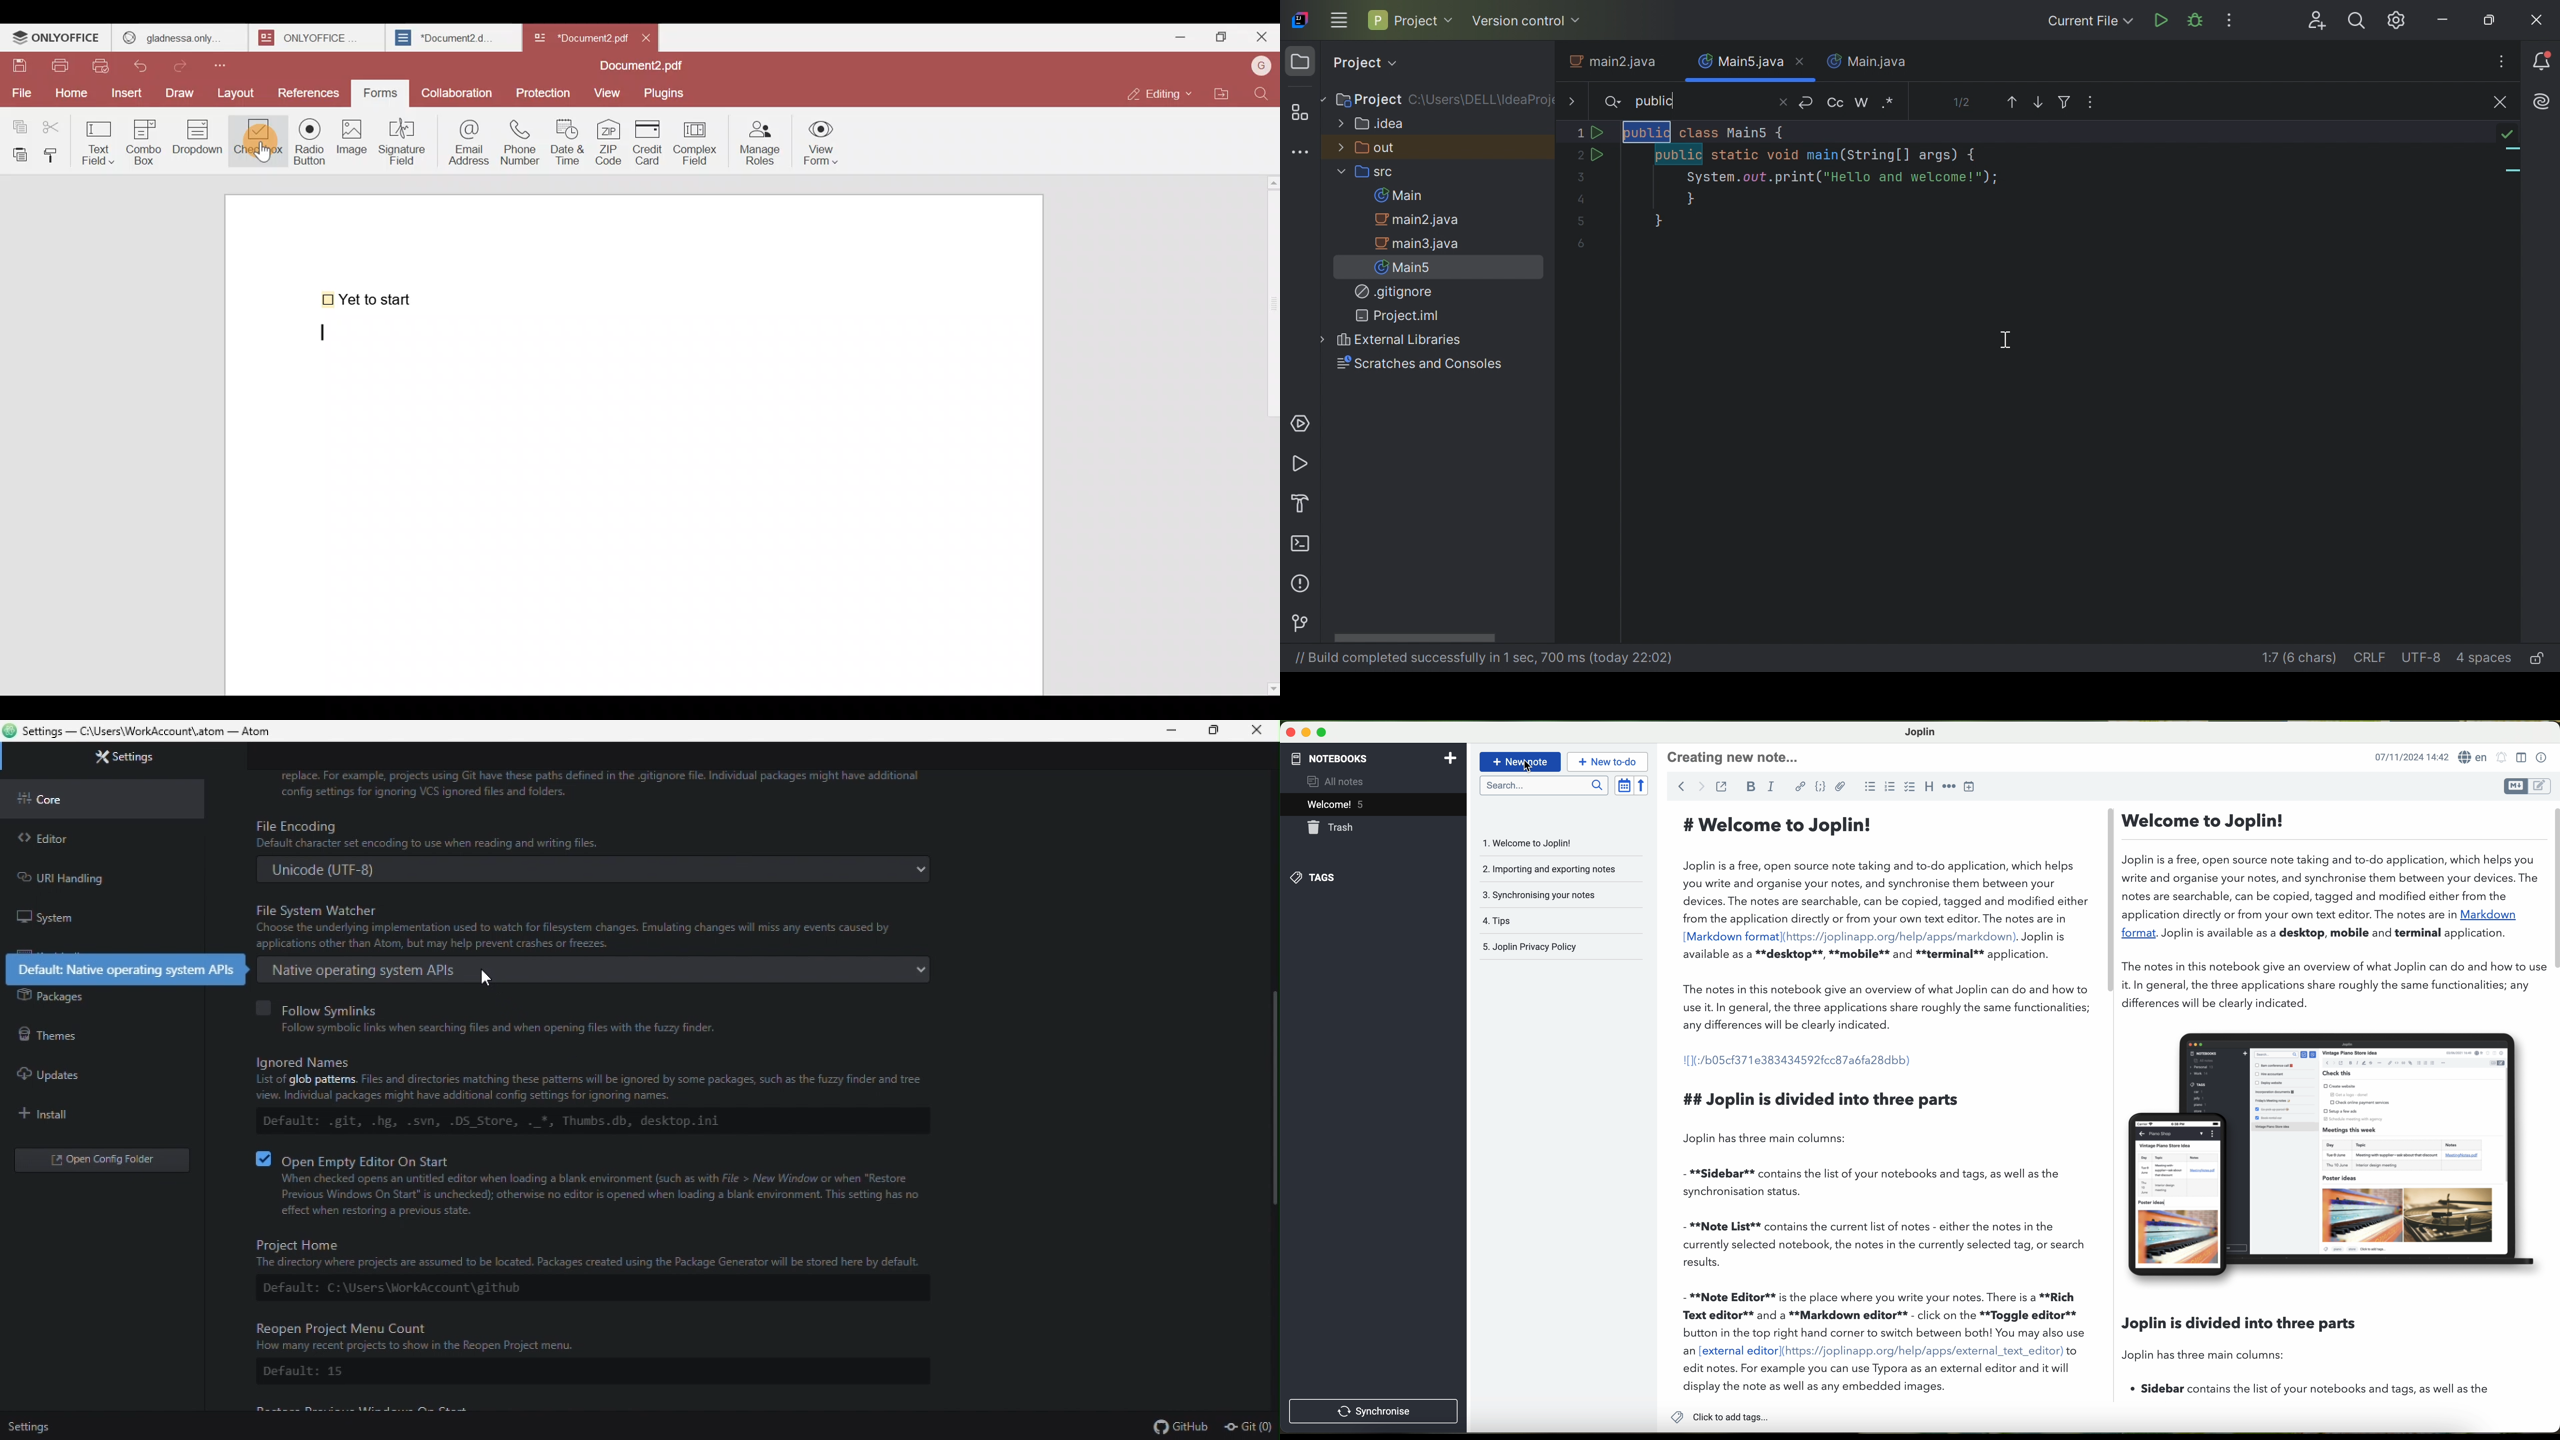 The height and width of the screenshot is (1456, 2576). Describe the element at coordinates (1373, 878) in the screenshot. I see `tags` at that location.